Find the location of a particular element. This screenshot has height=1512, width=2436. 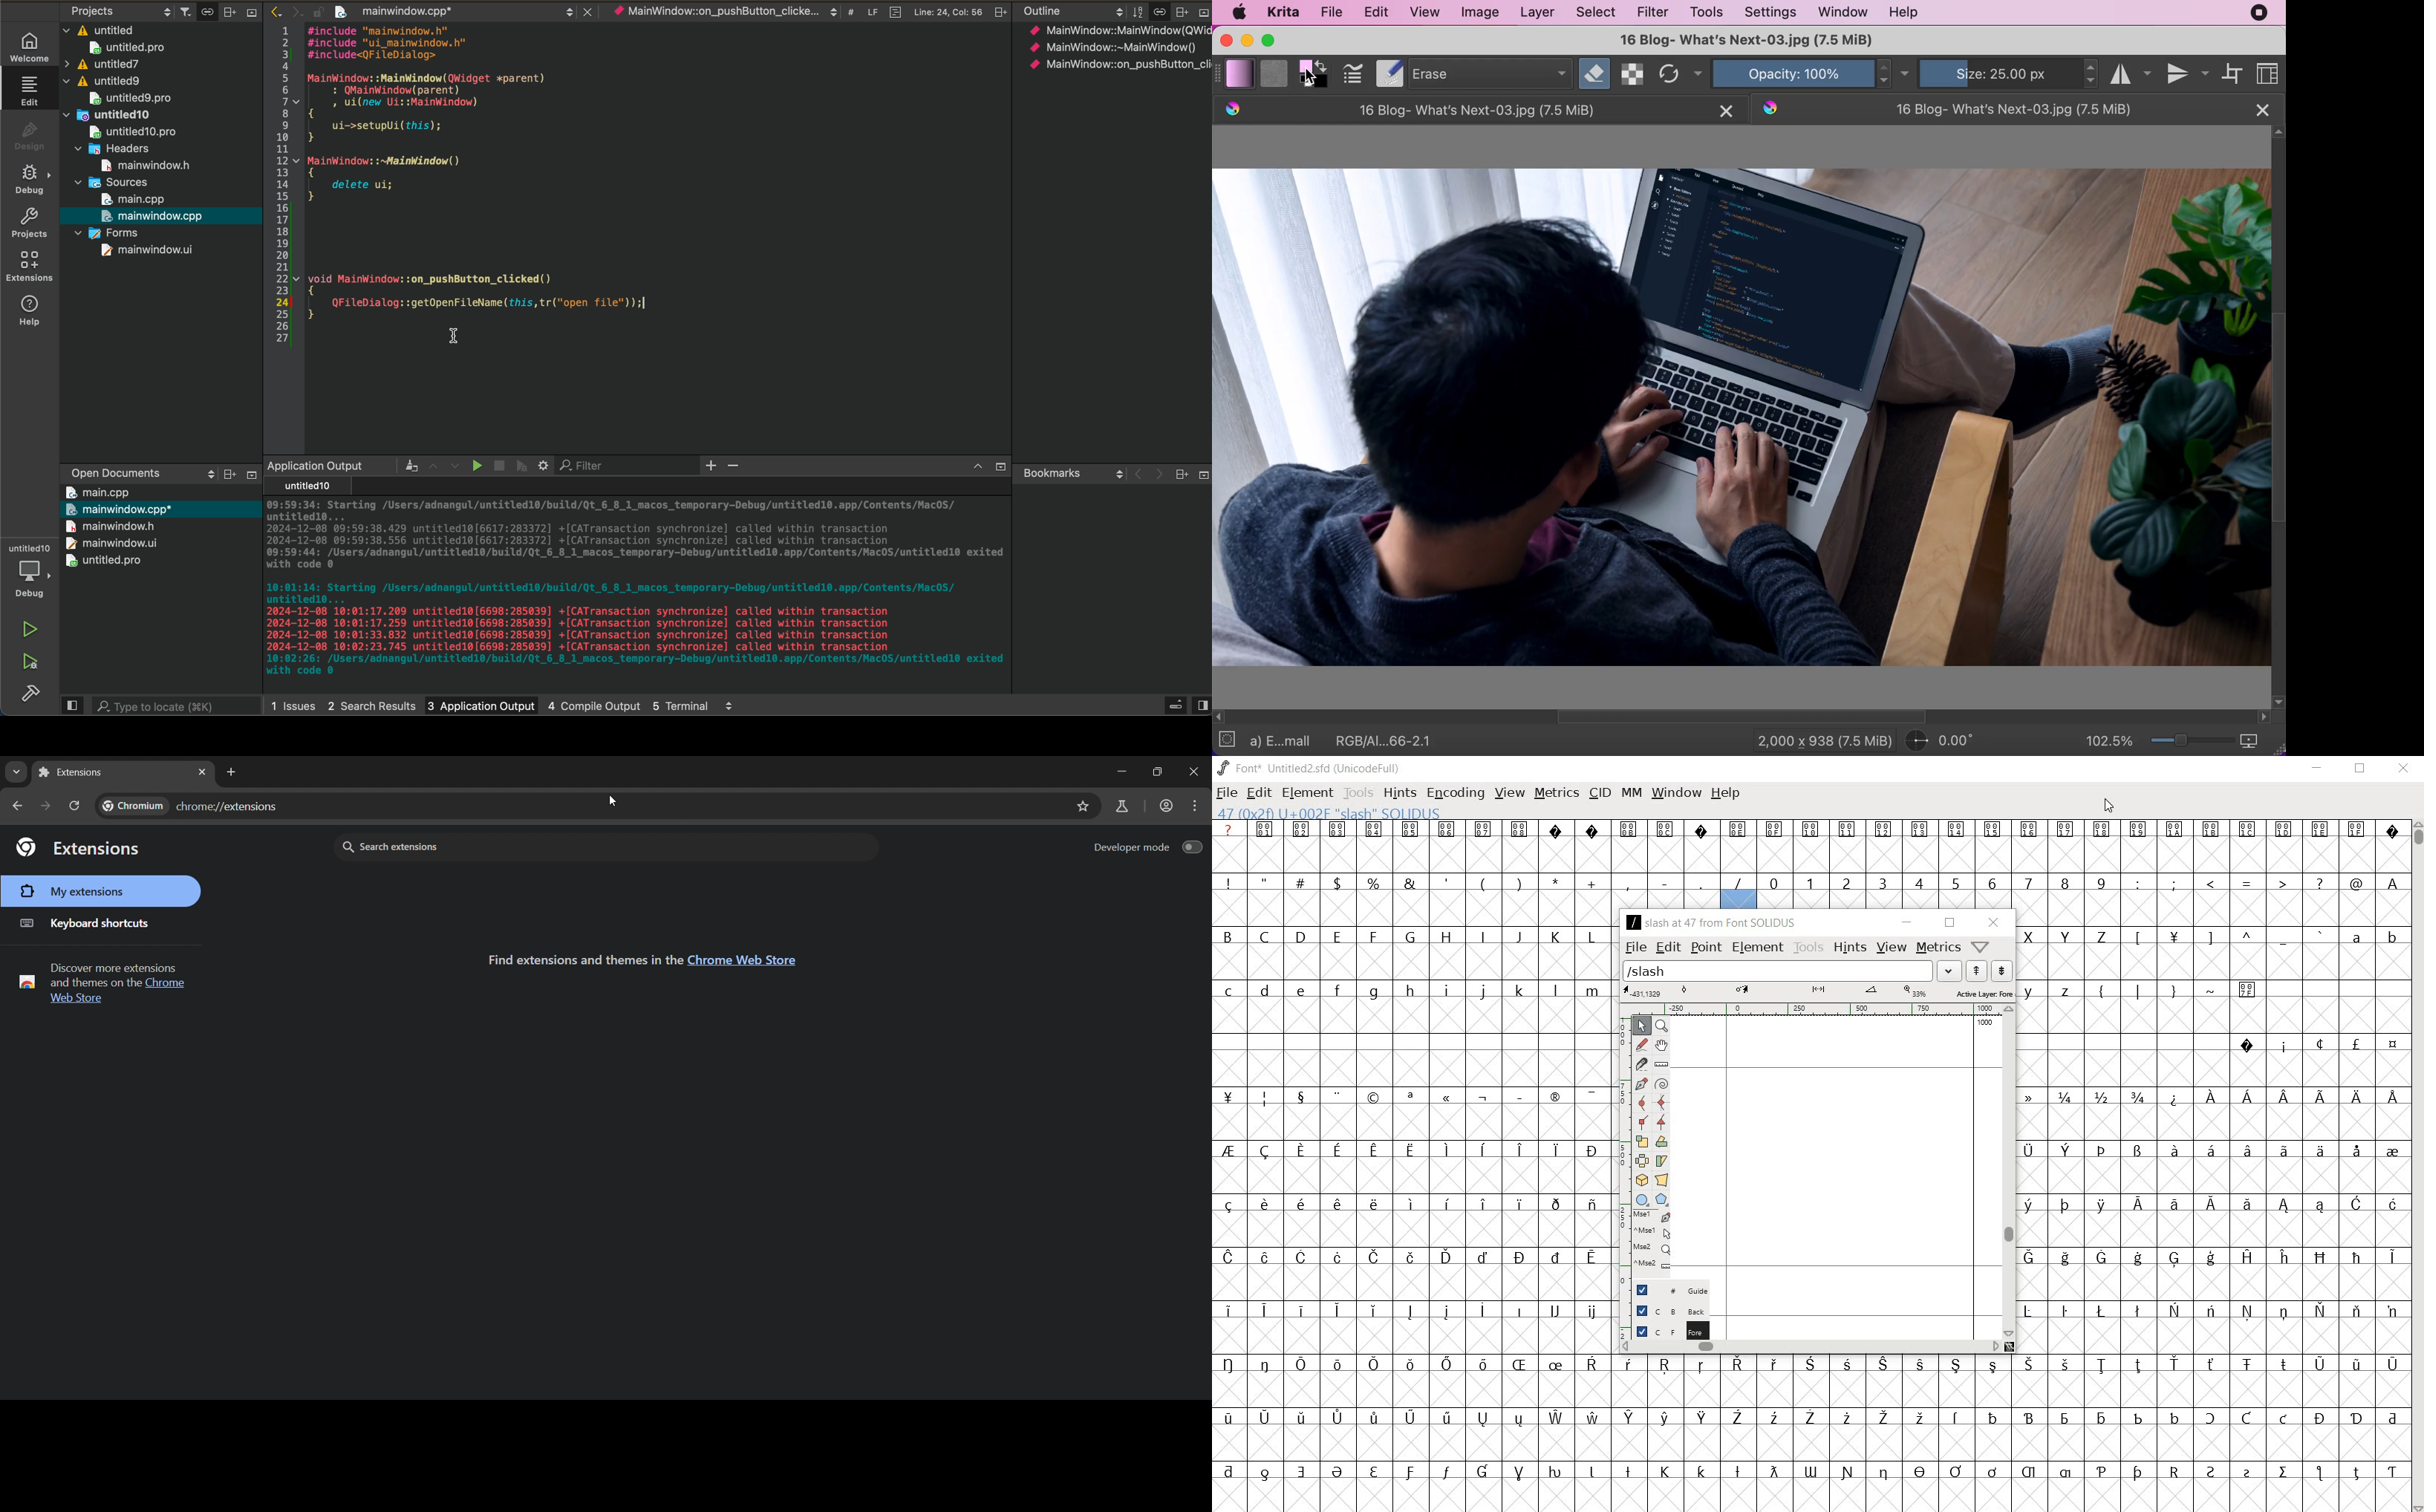

main.cpp is located at coordinates (98, 492).